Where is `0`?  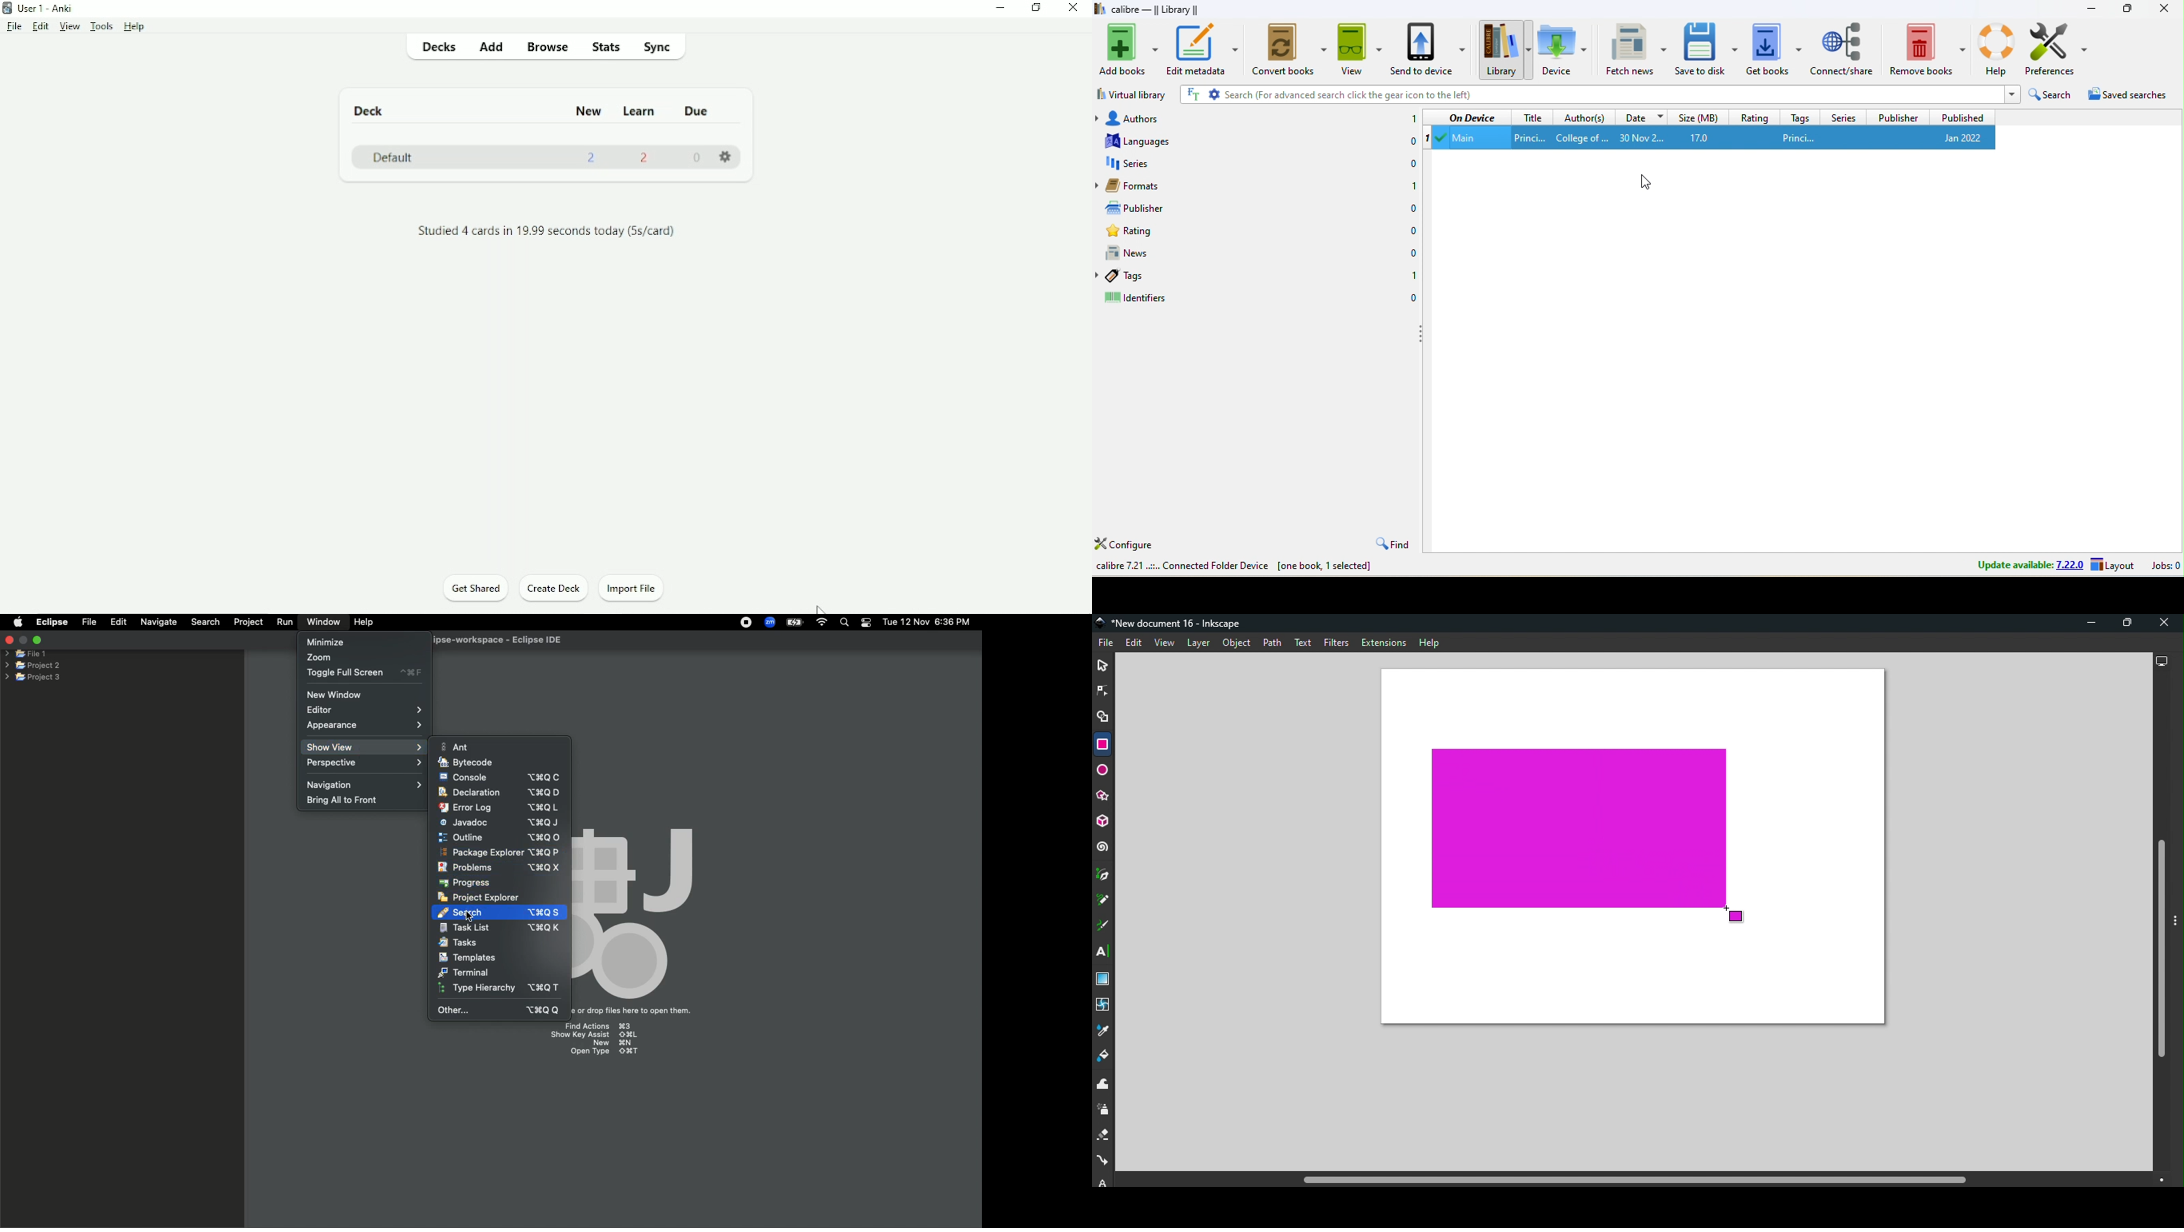
0 is located at coordinates (1413, 299).